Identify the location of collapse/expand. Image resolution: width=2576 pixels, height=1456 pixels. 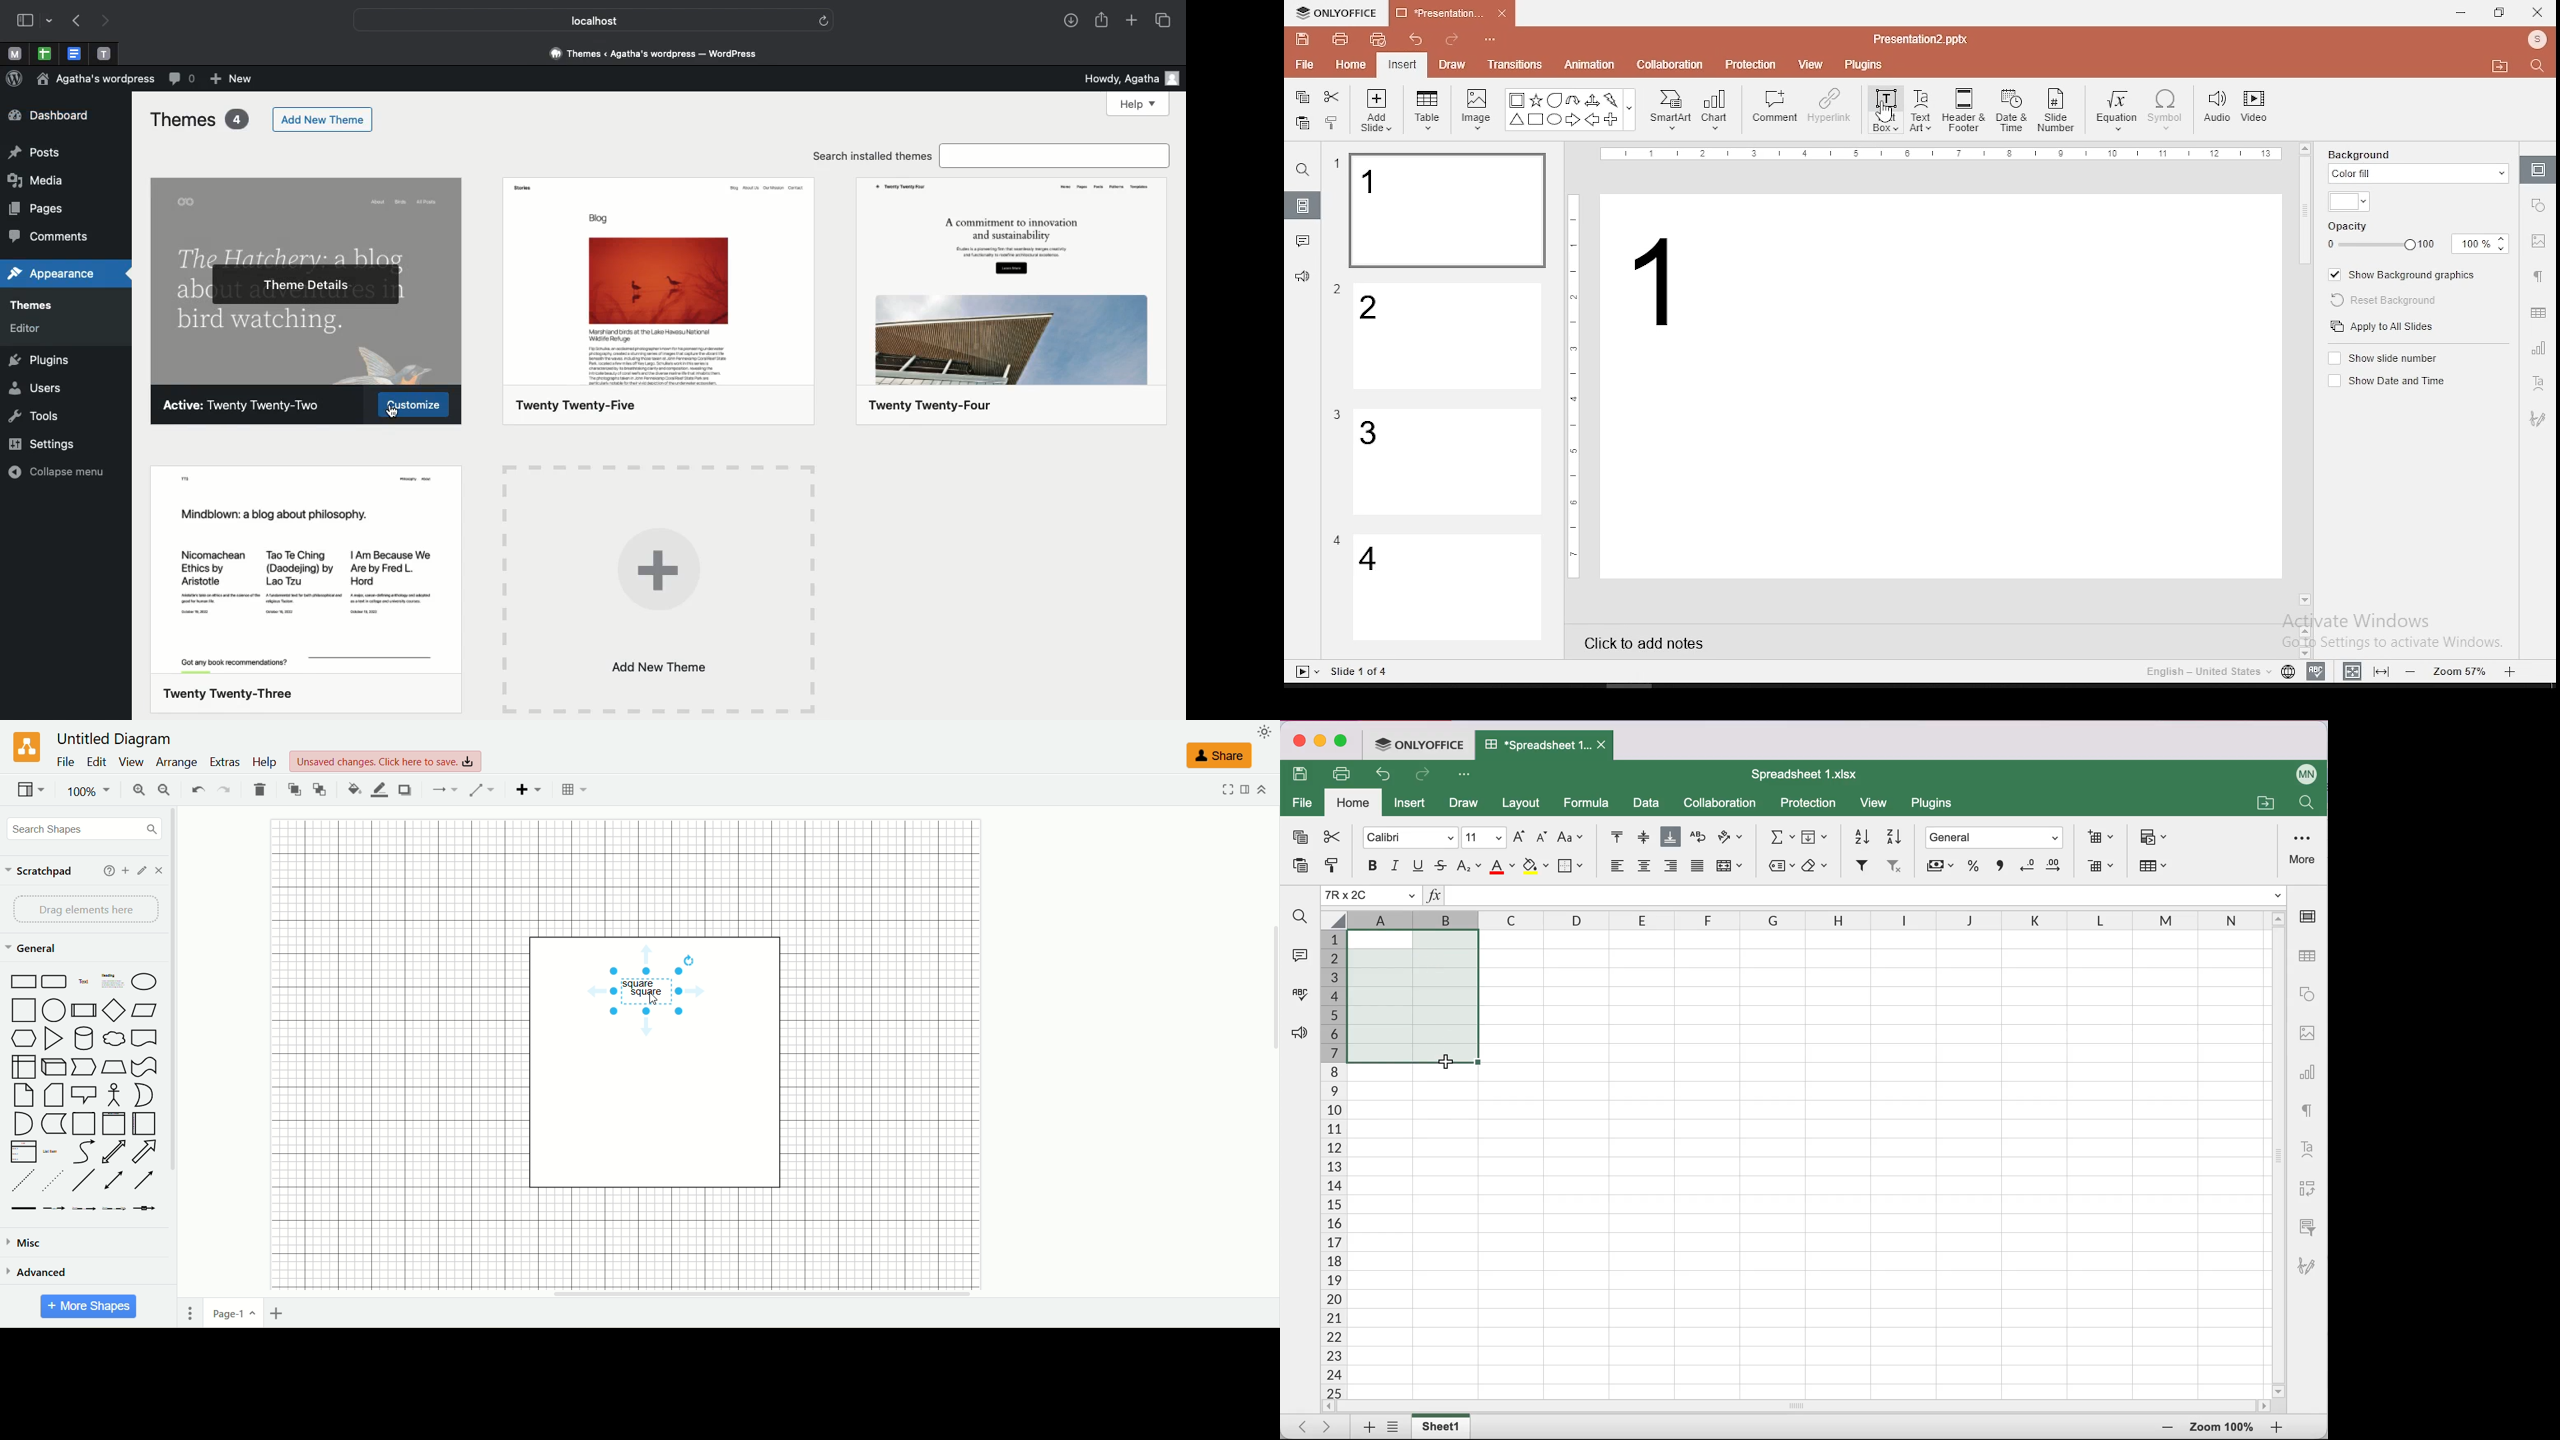
(1261, 791).